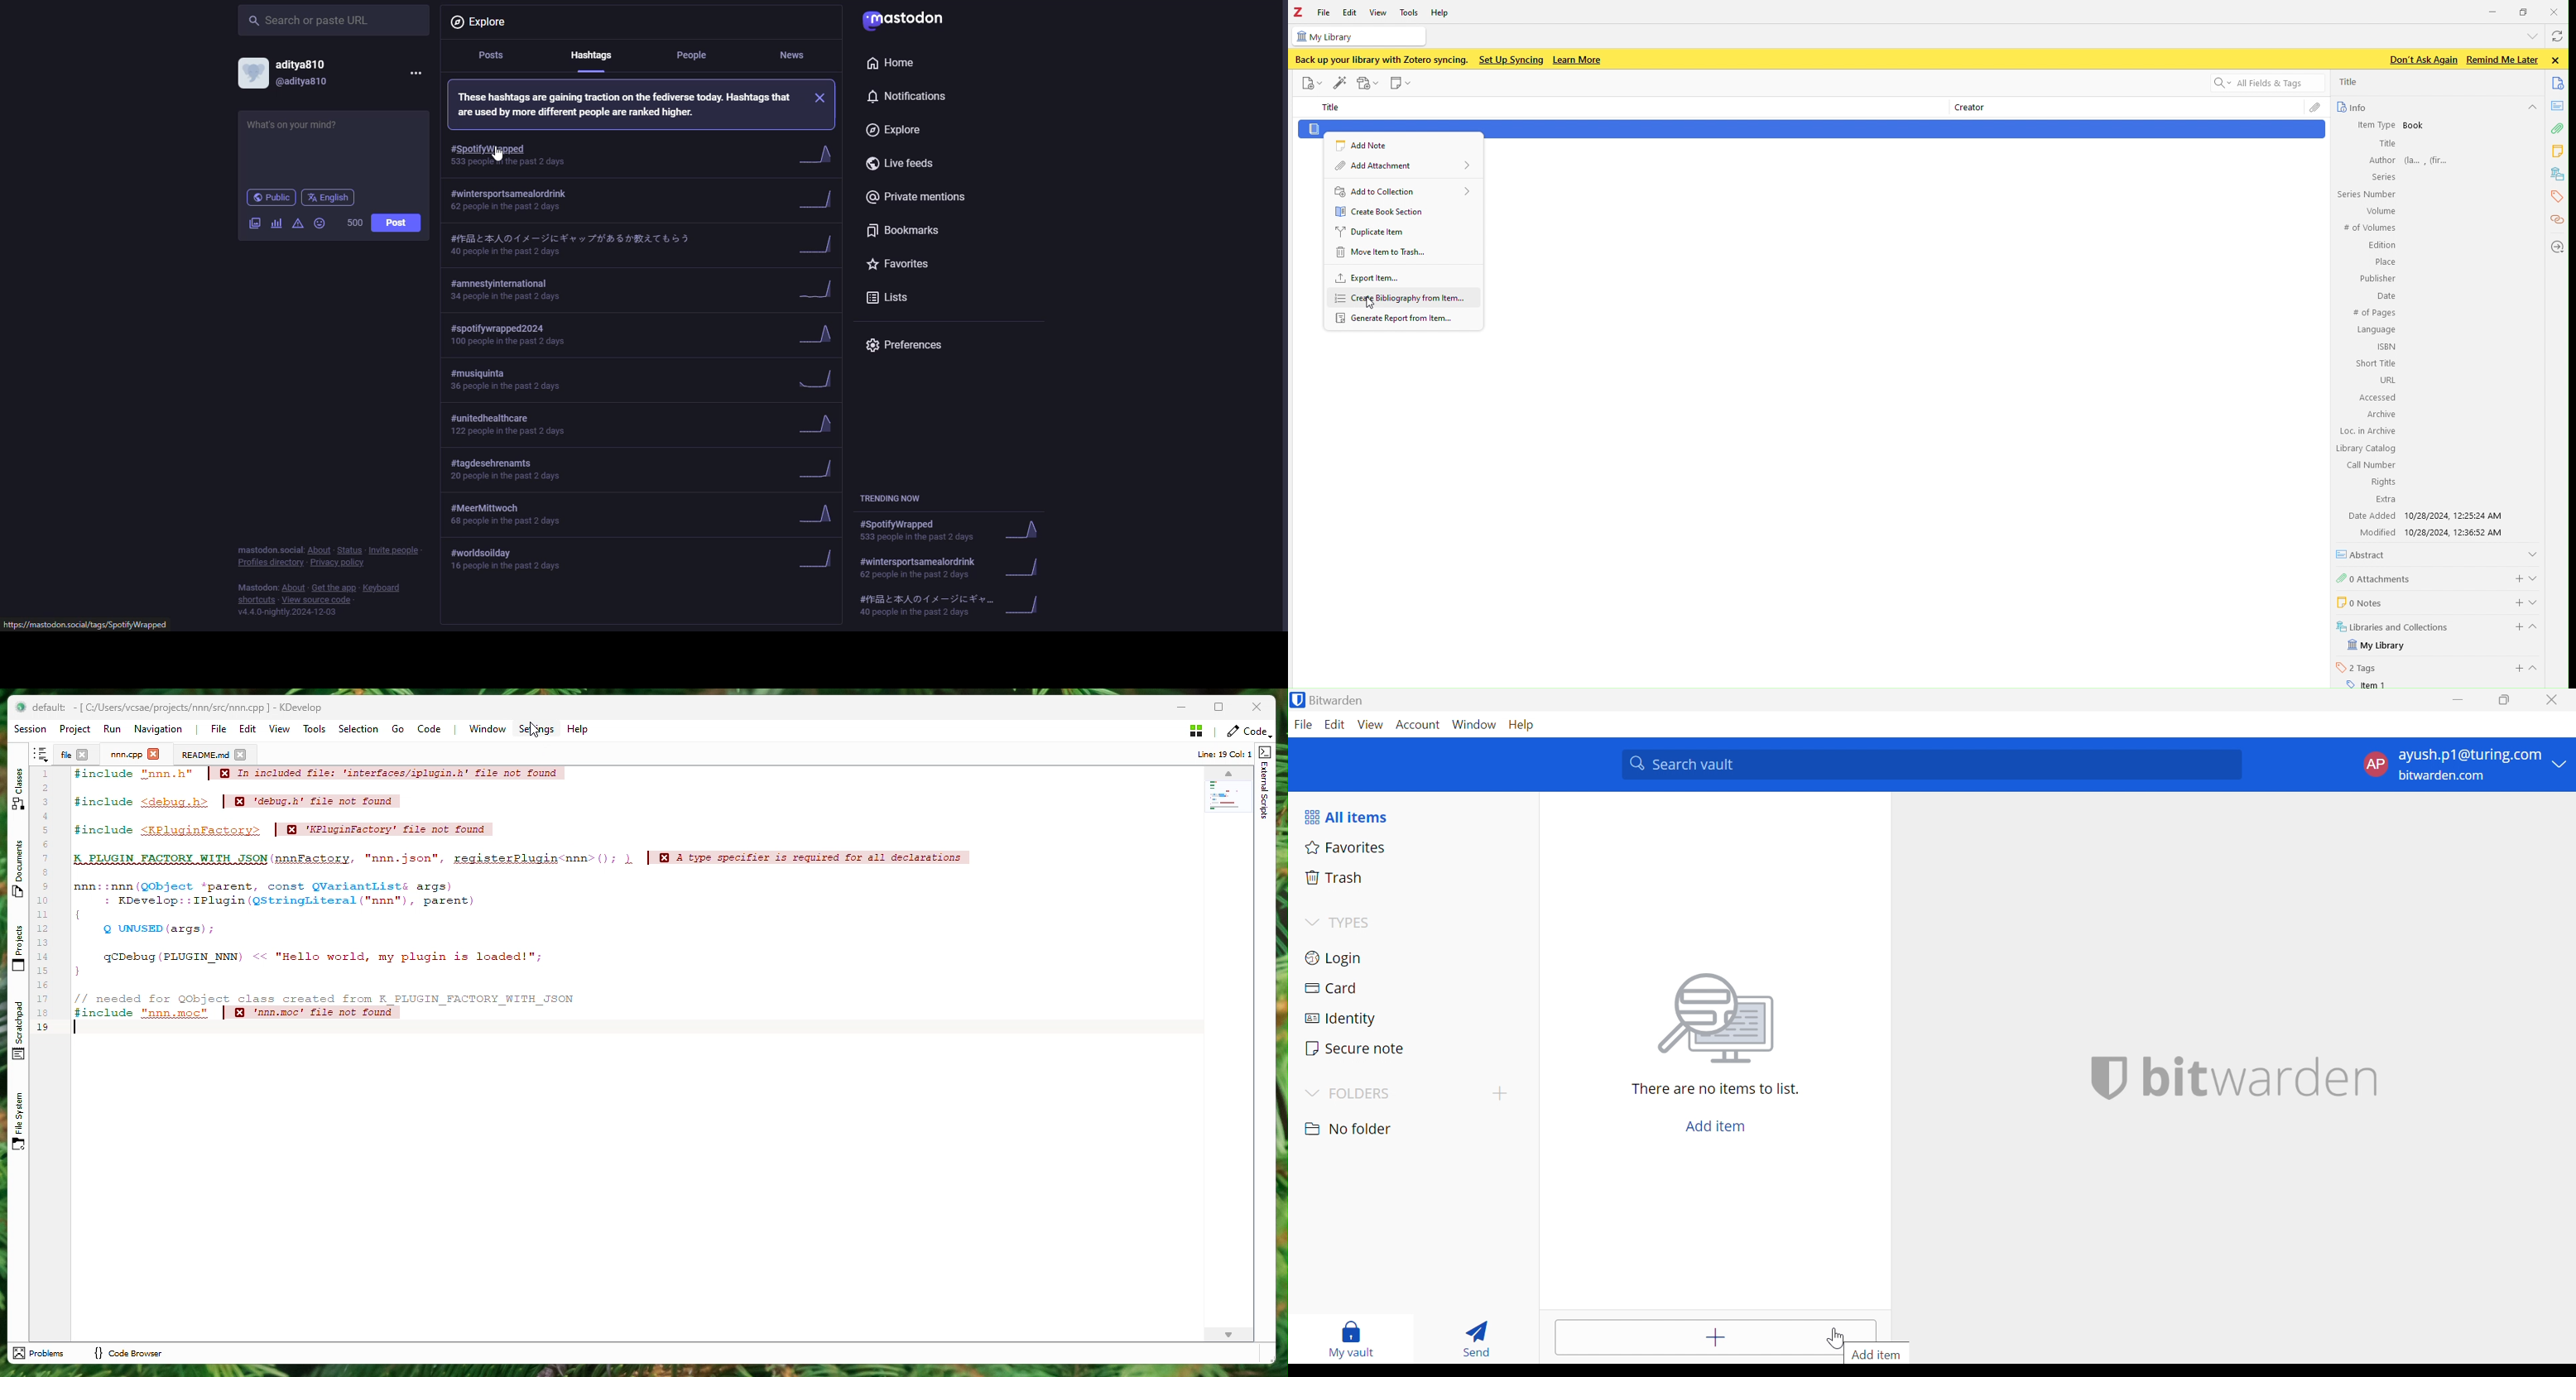 The height and width of the screenshot is (1400, 2576). I want to click on trend, so click(816, 469).